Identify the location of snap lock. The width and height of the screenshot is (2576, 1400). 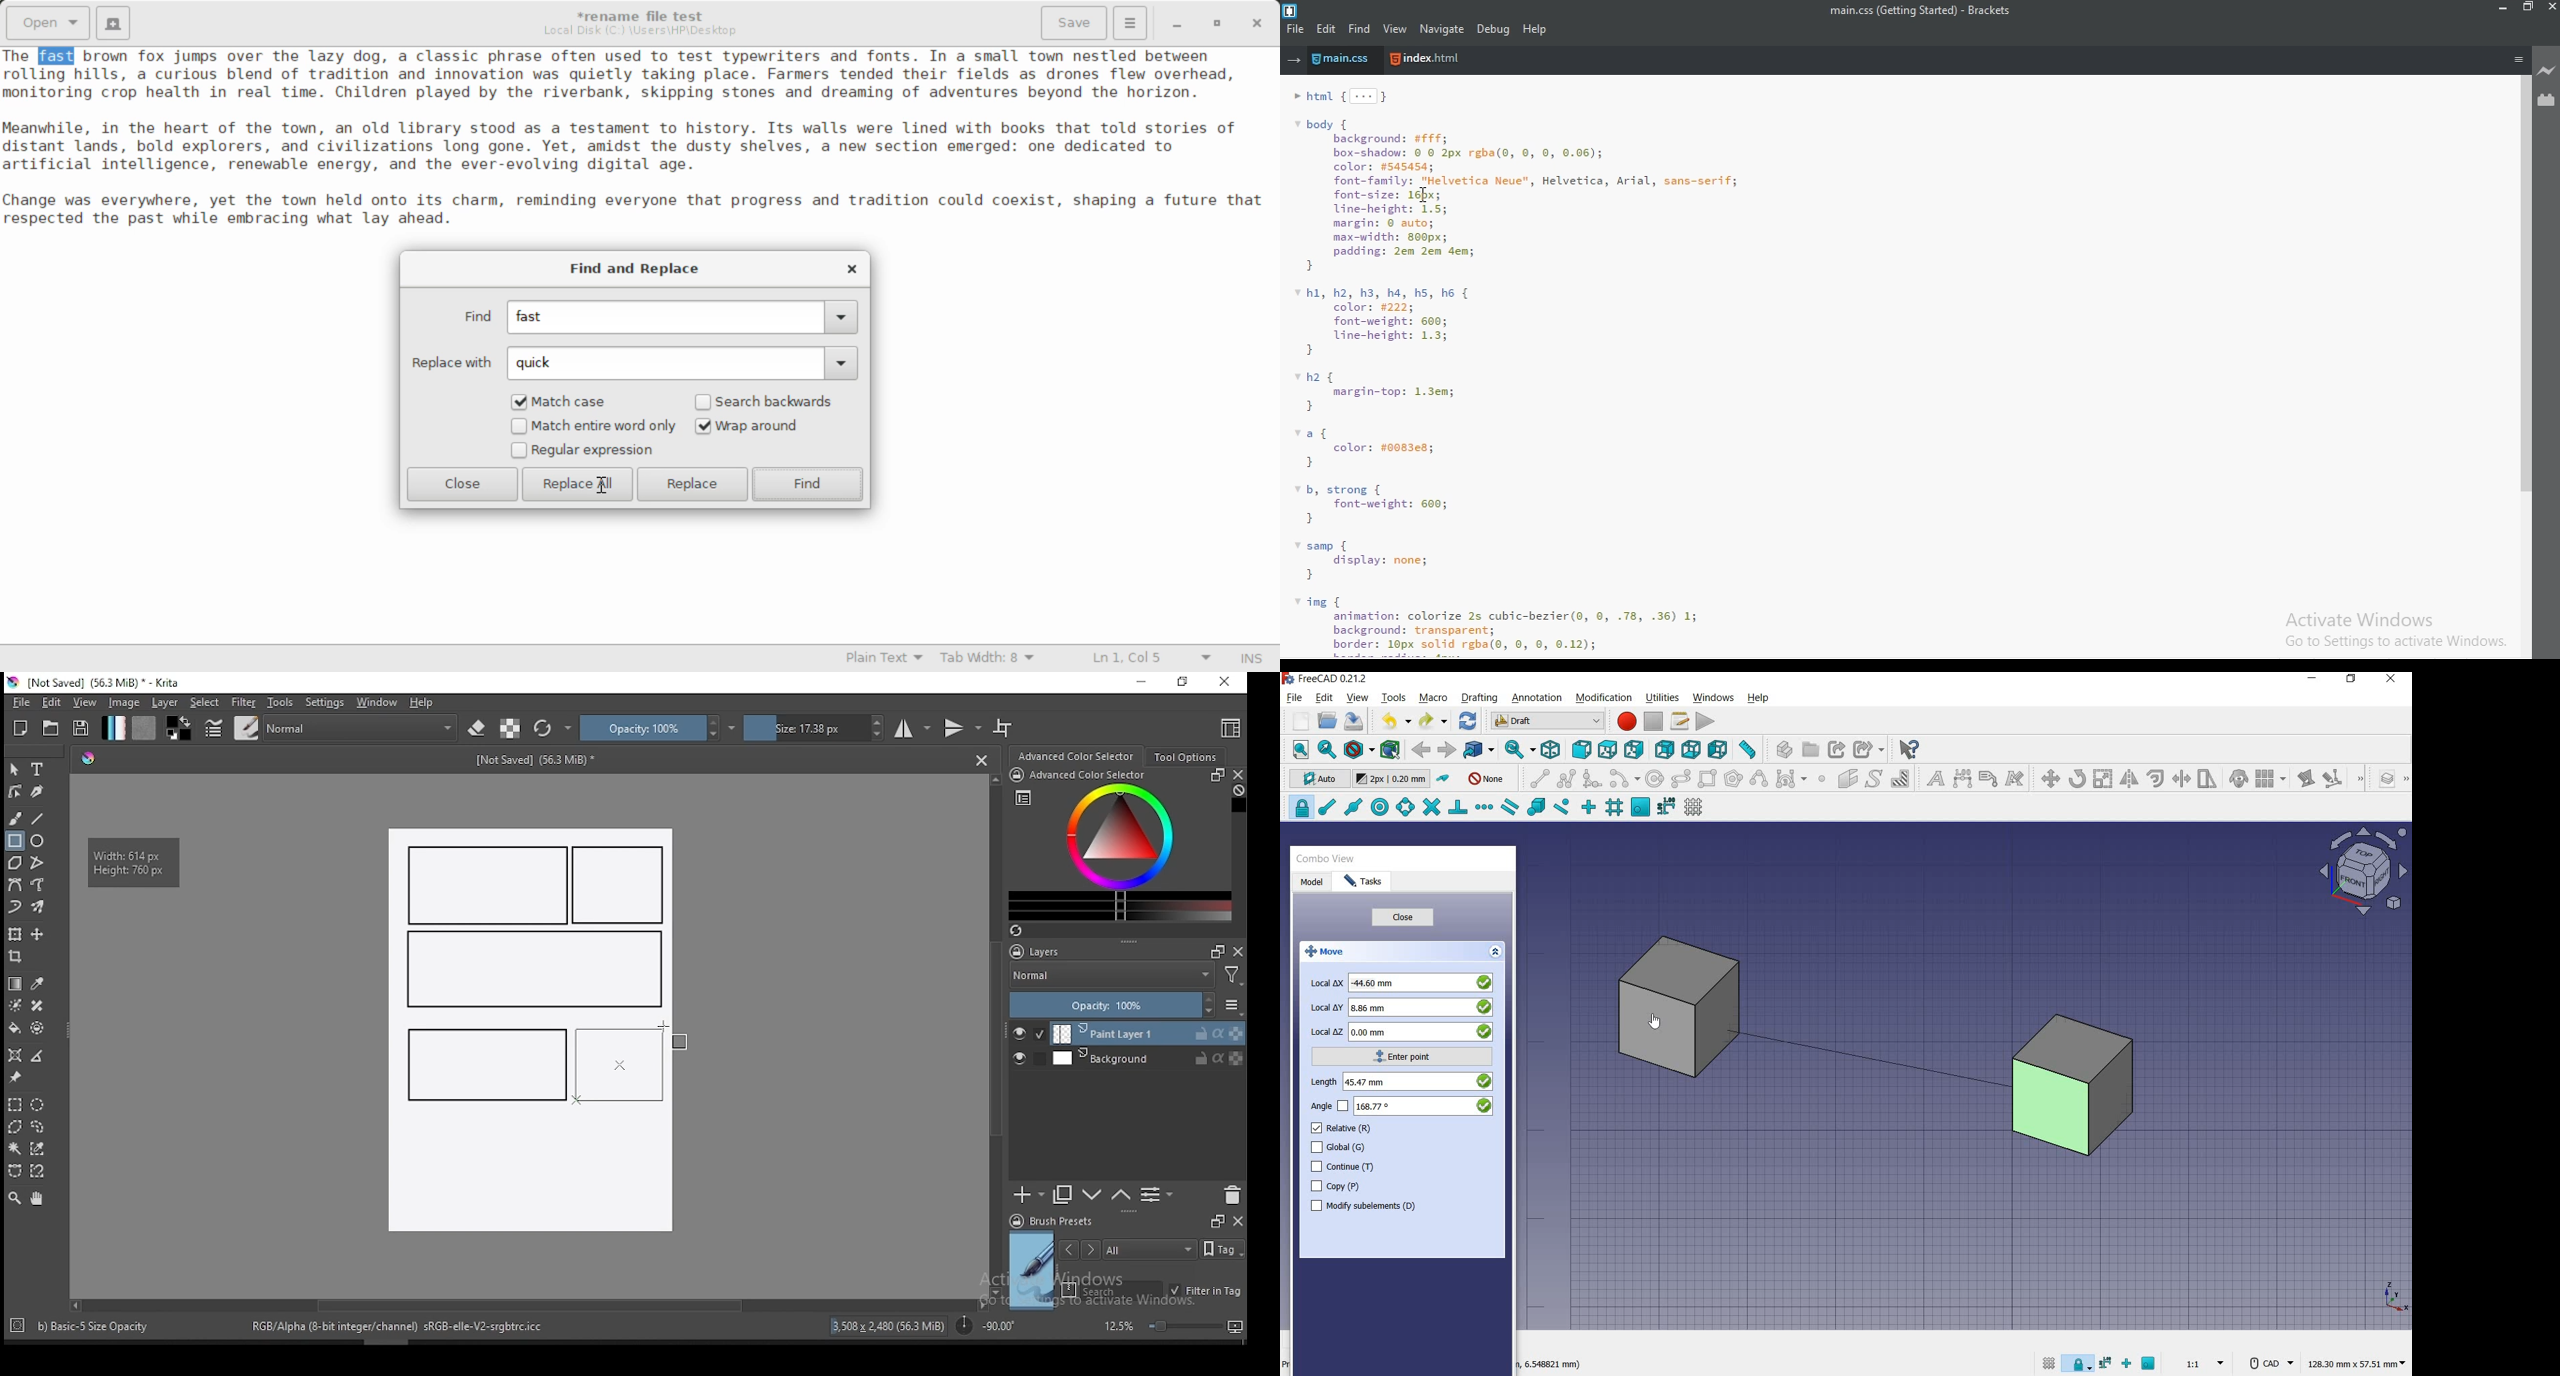
(1298, 808).